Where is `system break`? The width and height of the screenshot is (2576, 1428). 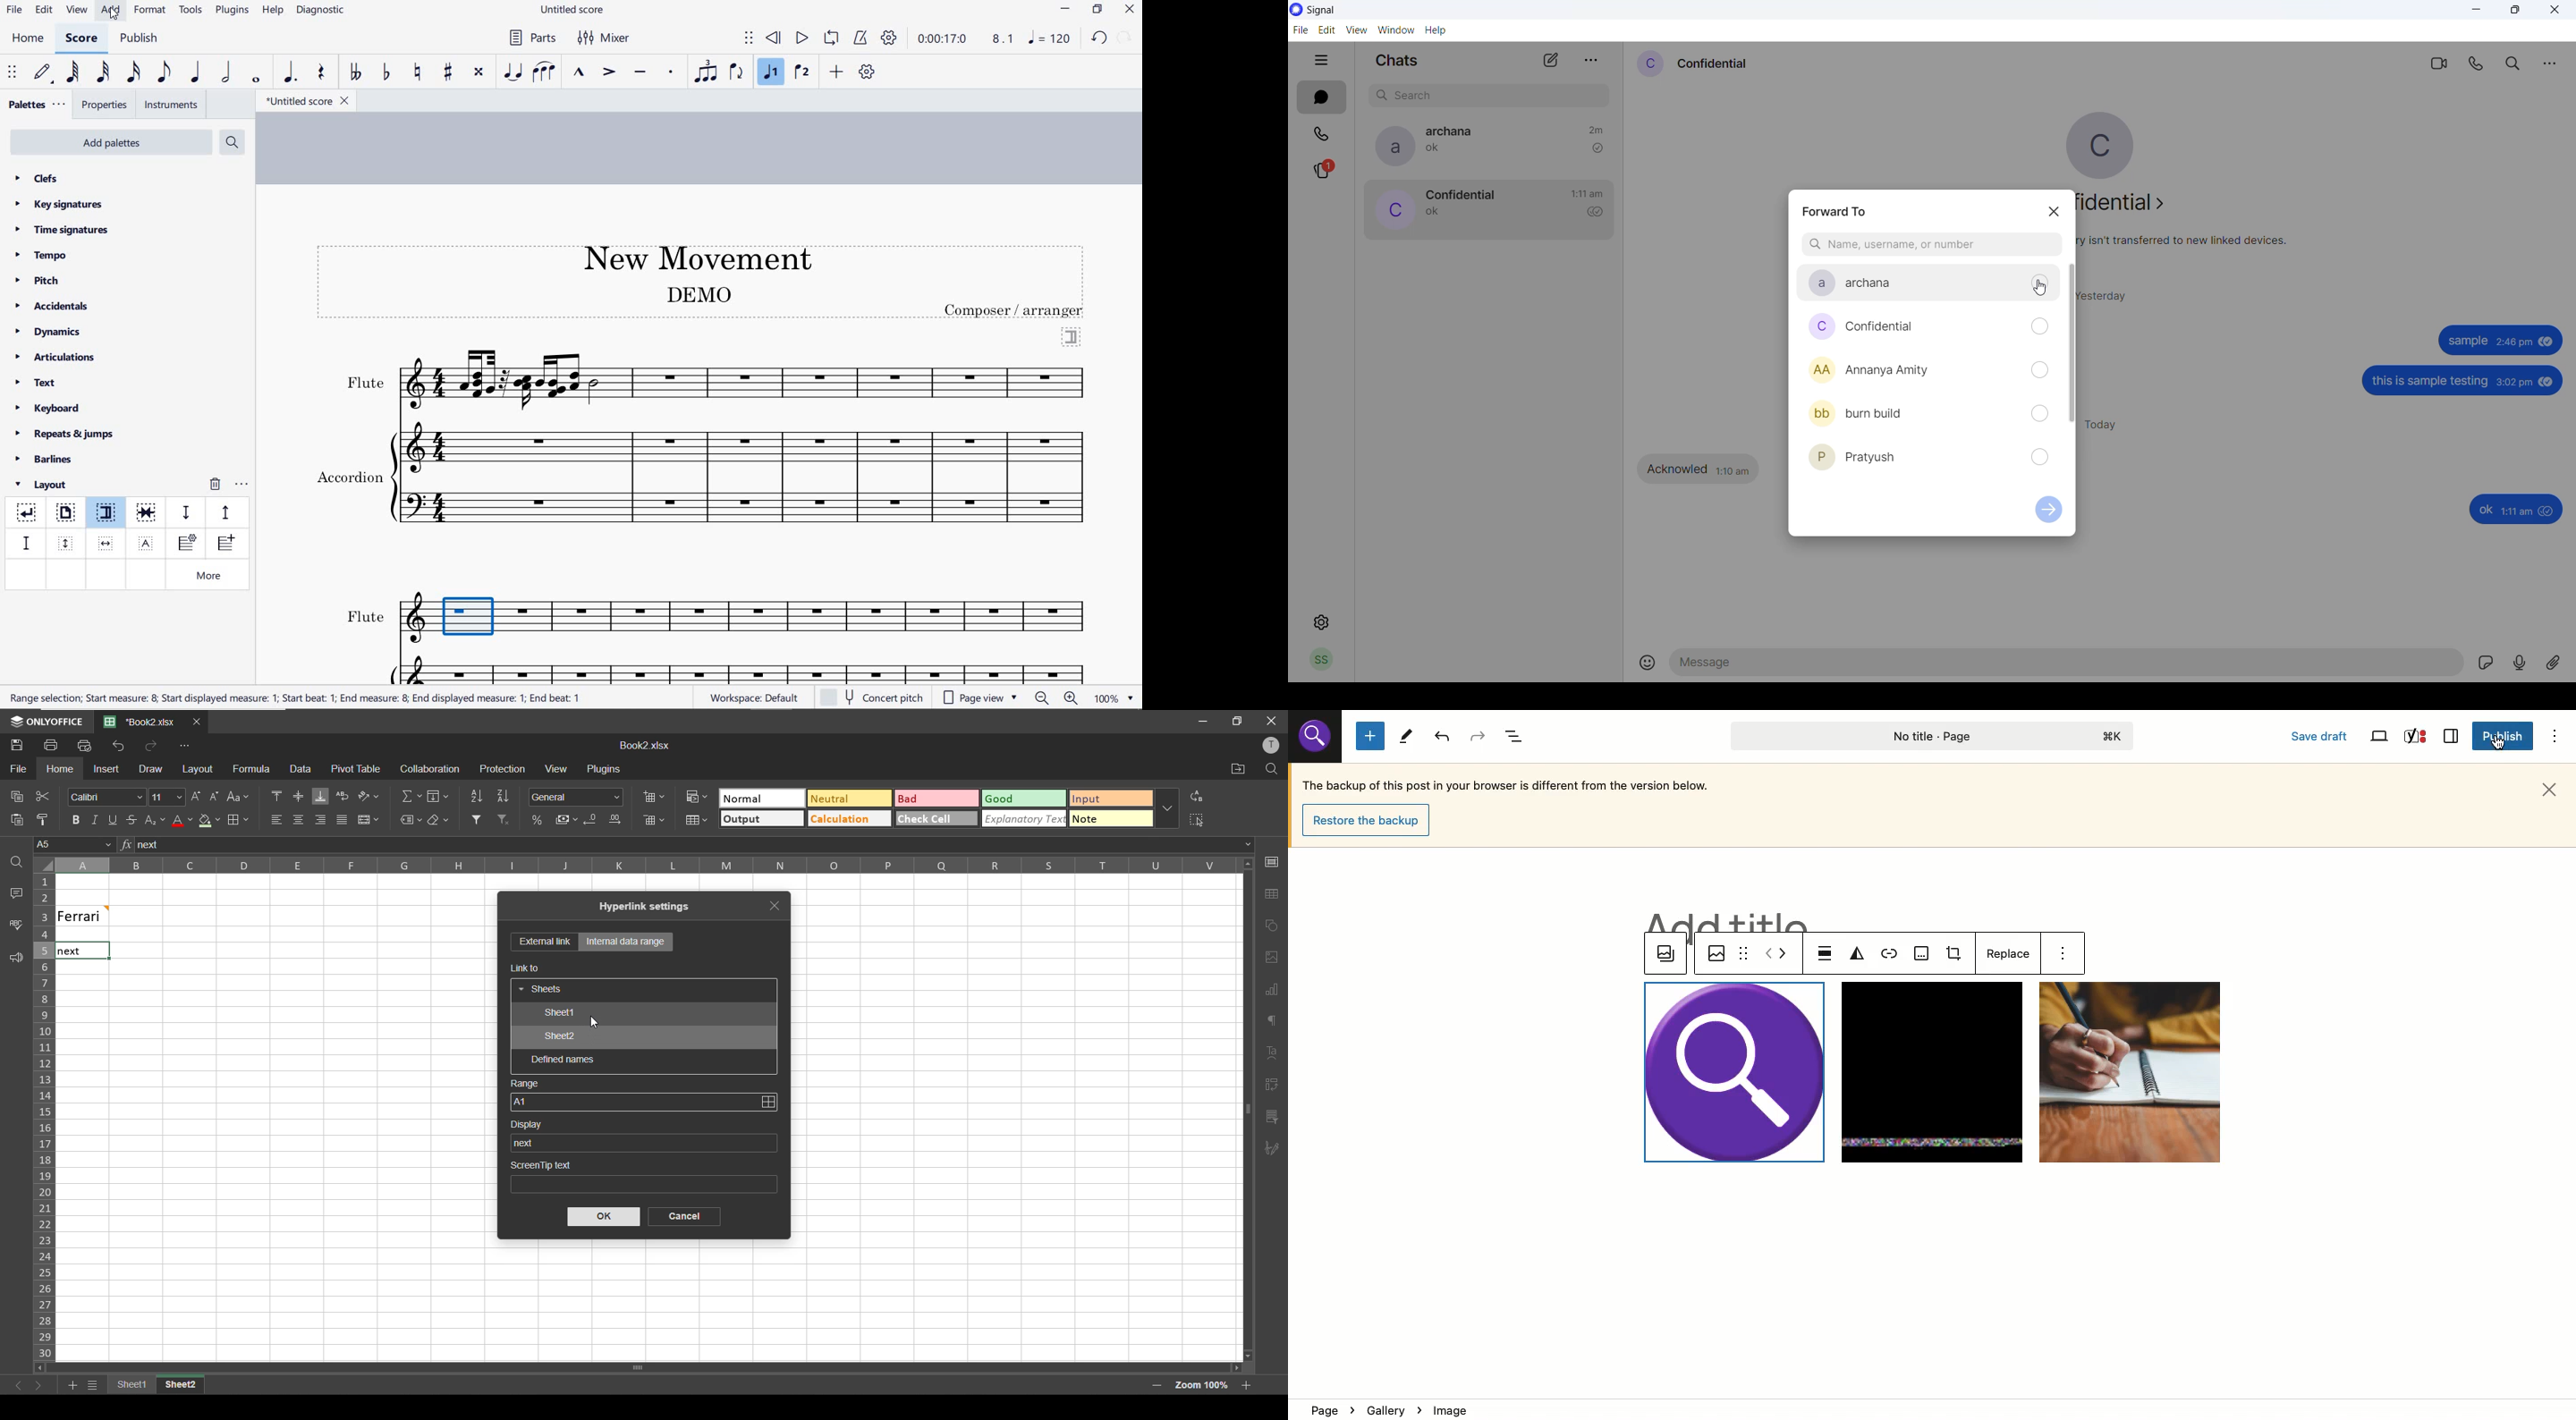
system break is located at coordinates (27, 510).